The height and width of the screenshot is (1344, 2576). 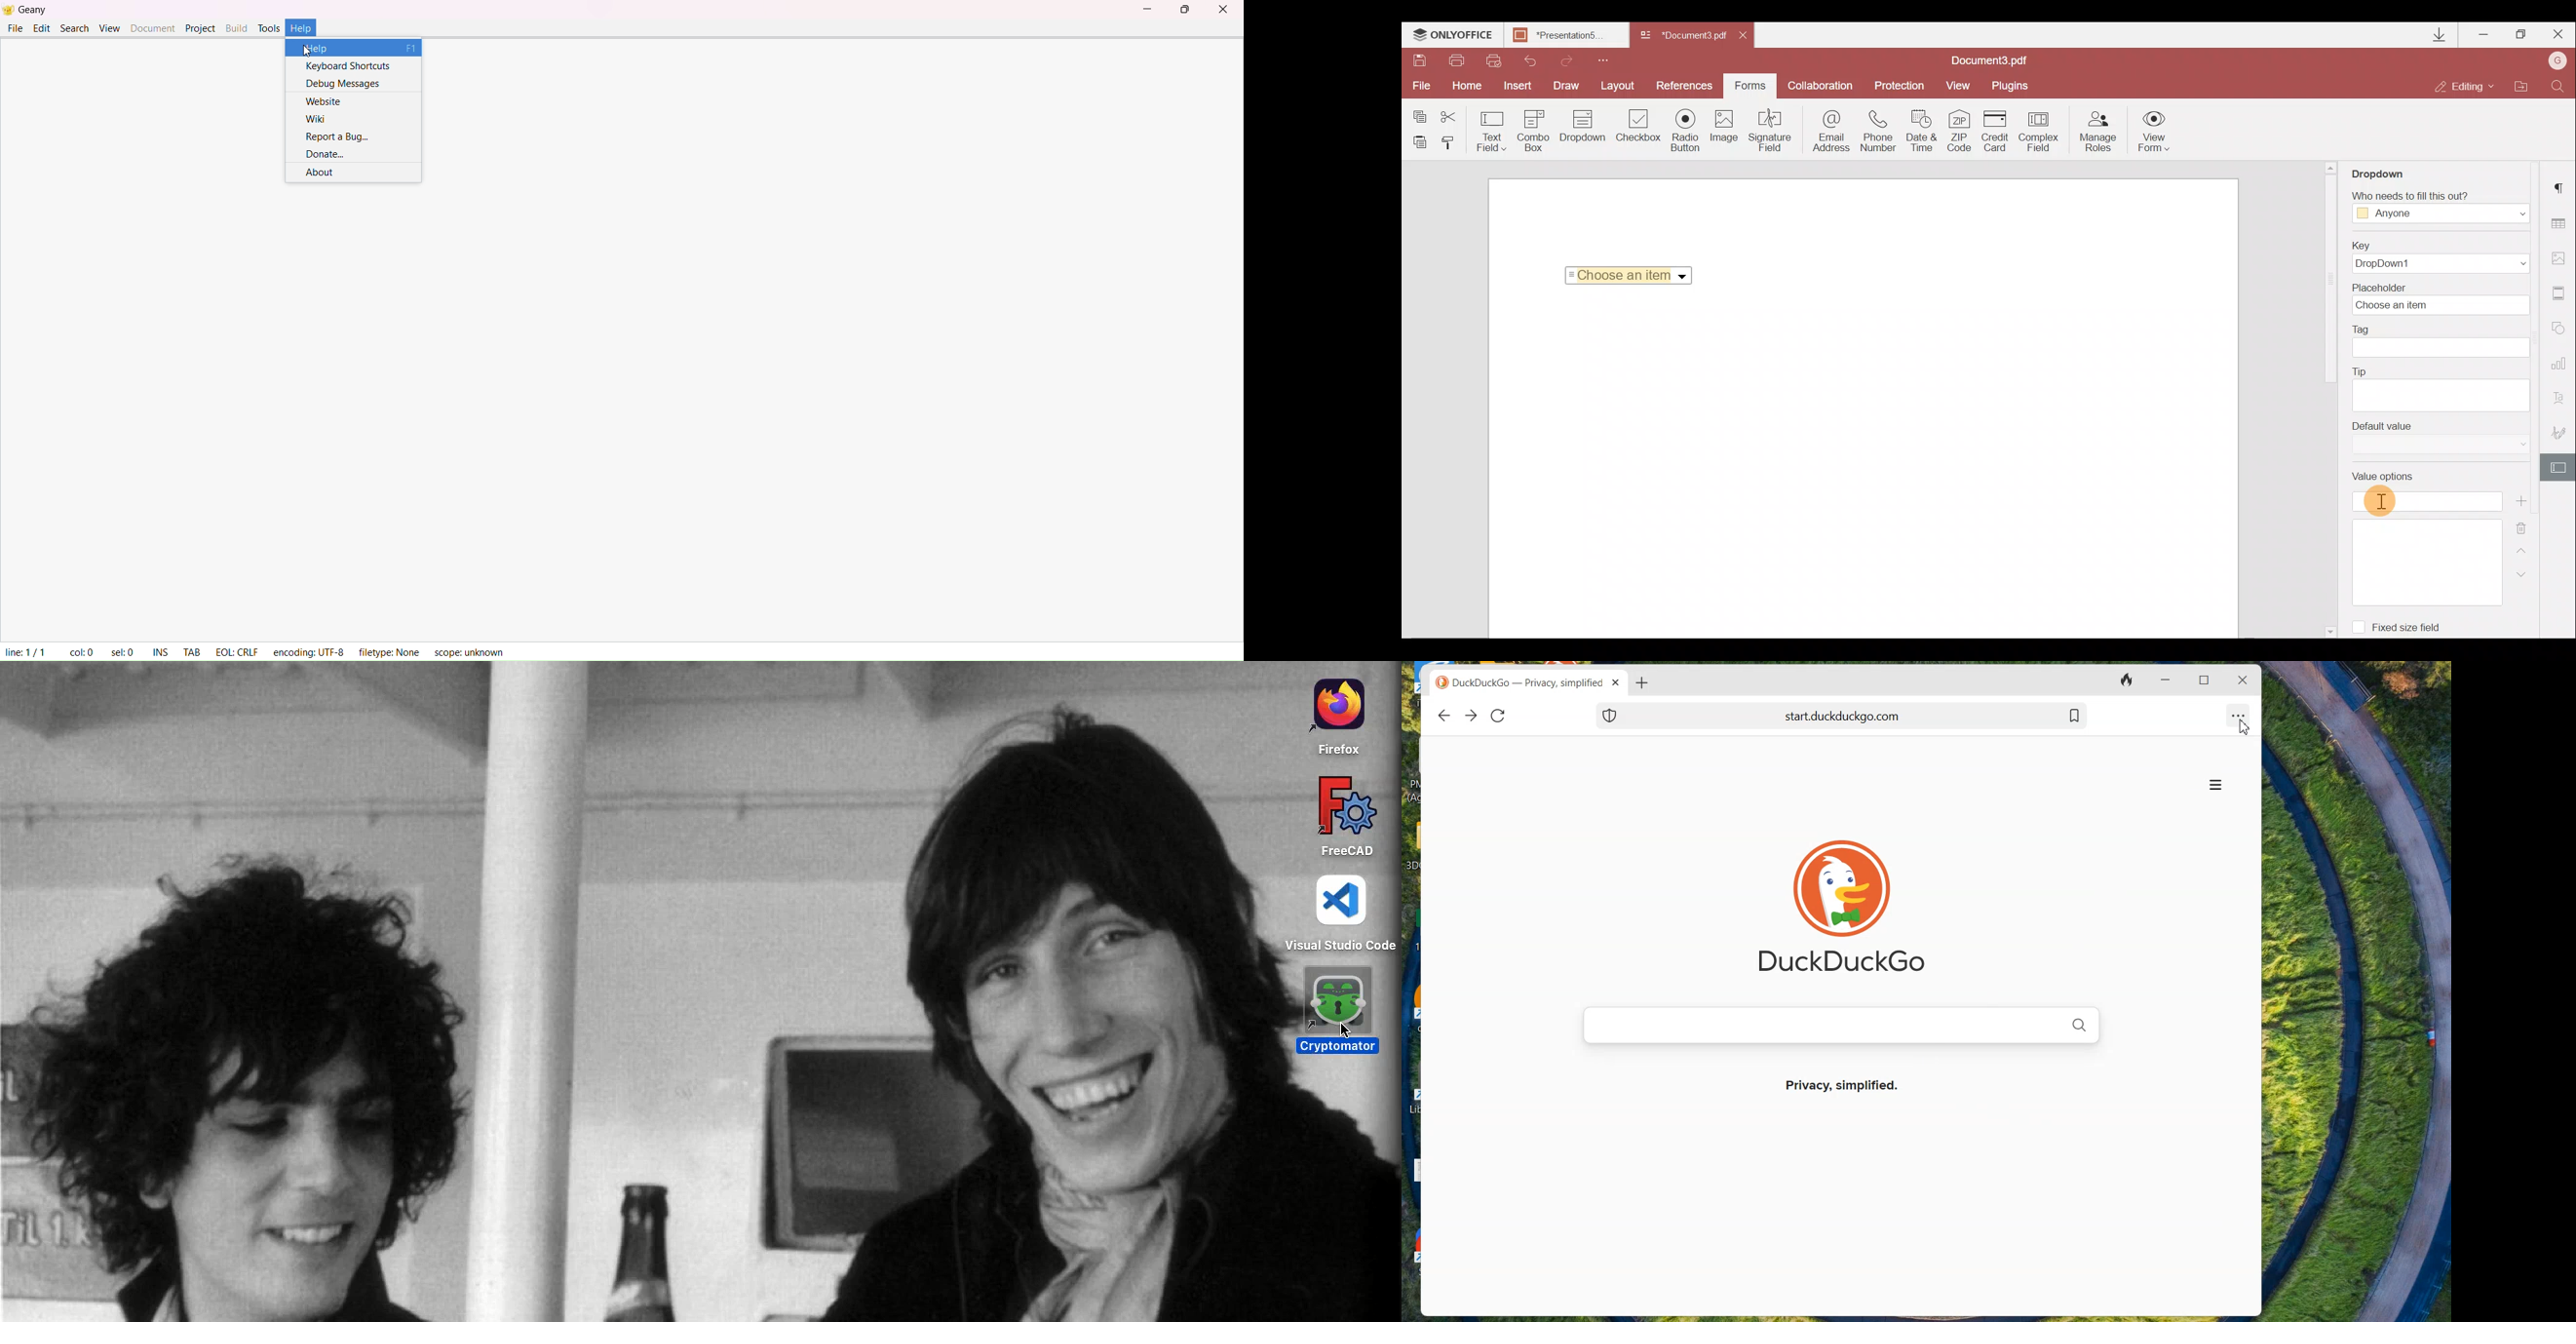 What do you see at coordinates (2526, 501) in the screenshot?
I see `Add new value` at bounding box center [2526, 501].